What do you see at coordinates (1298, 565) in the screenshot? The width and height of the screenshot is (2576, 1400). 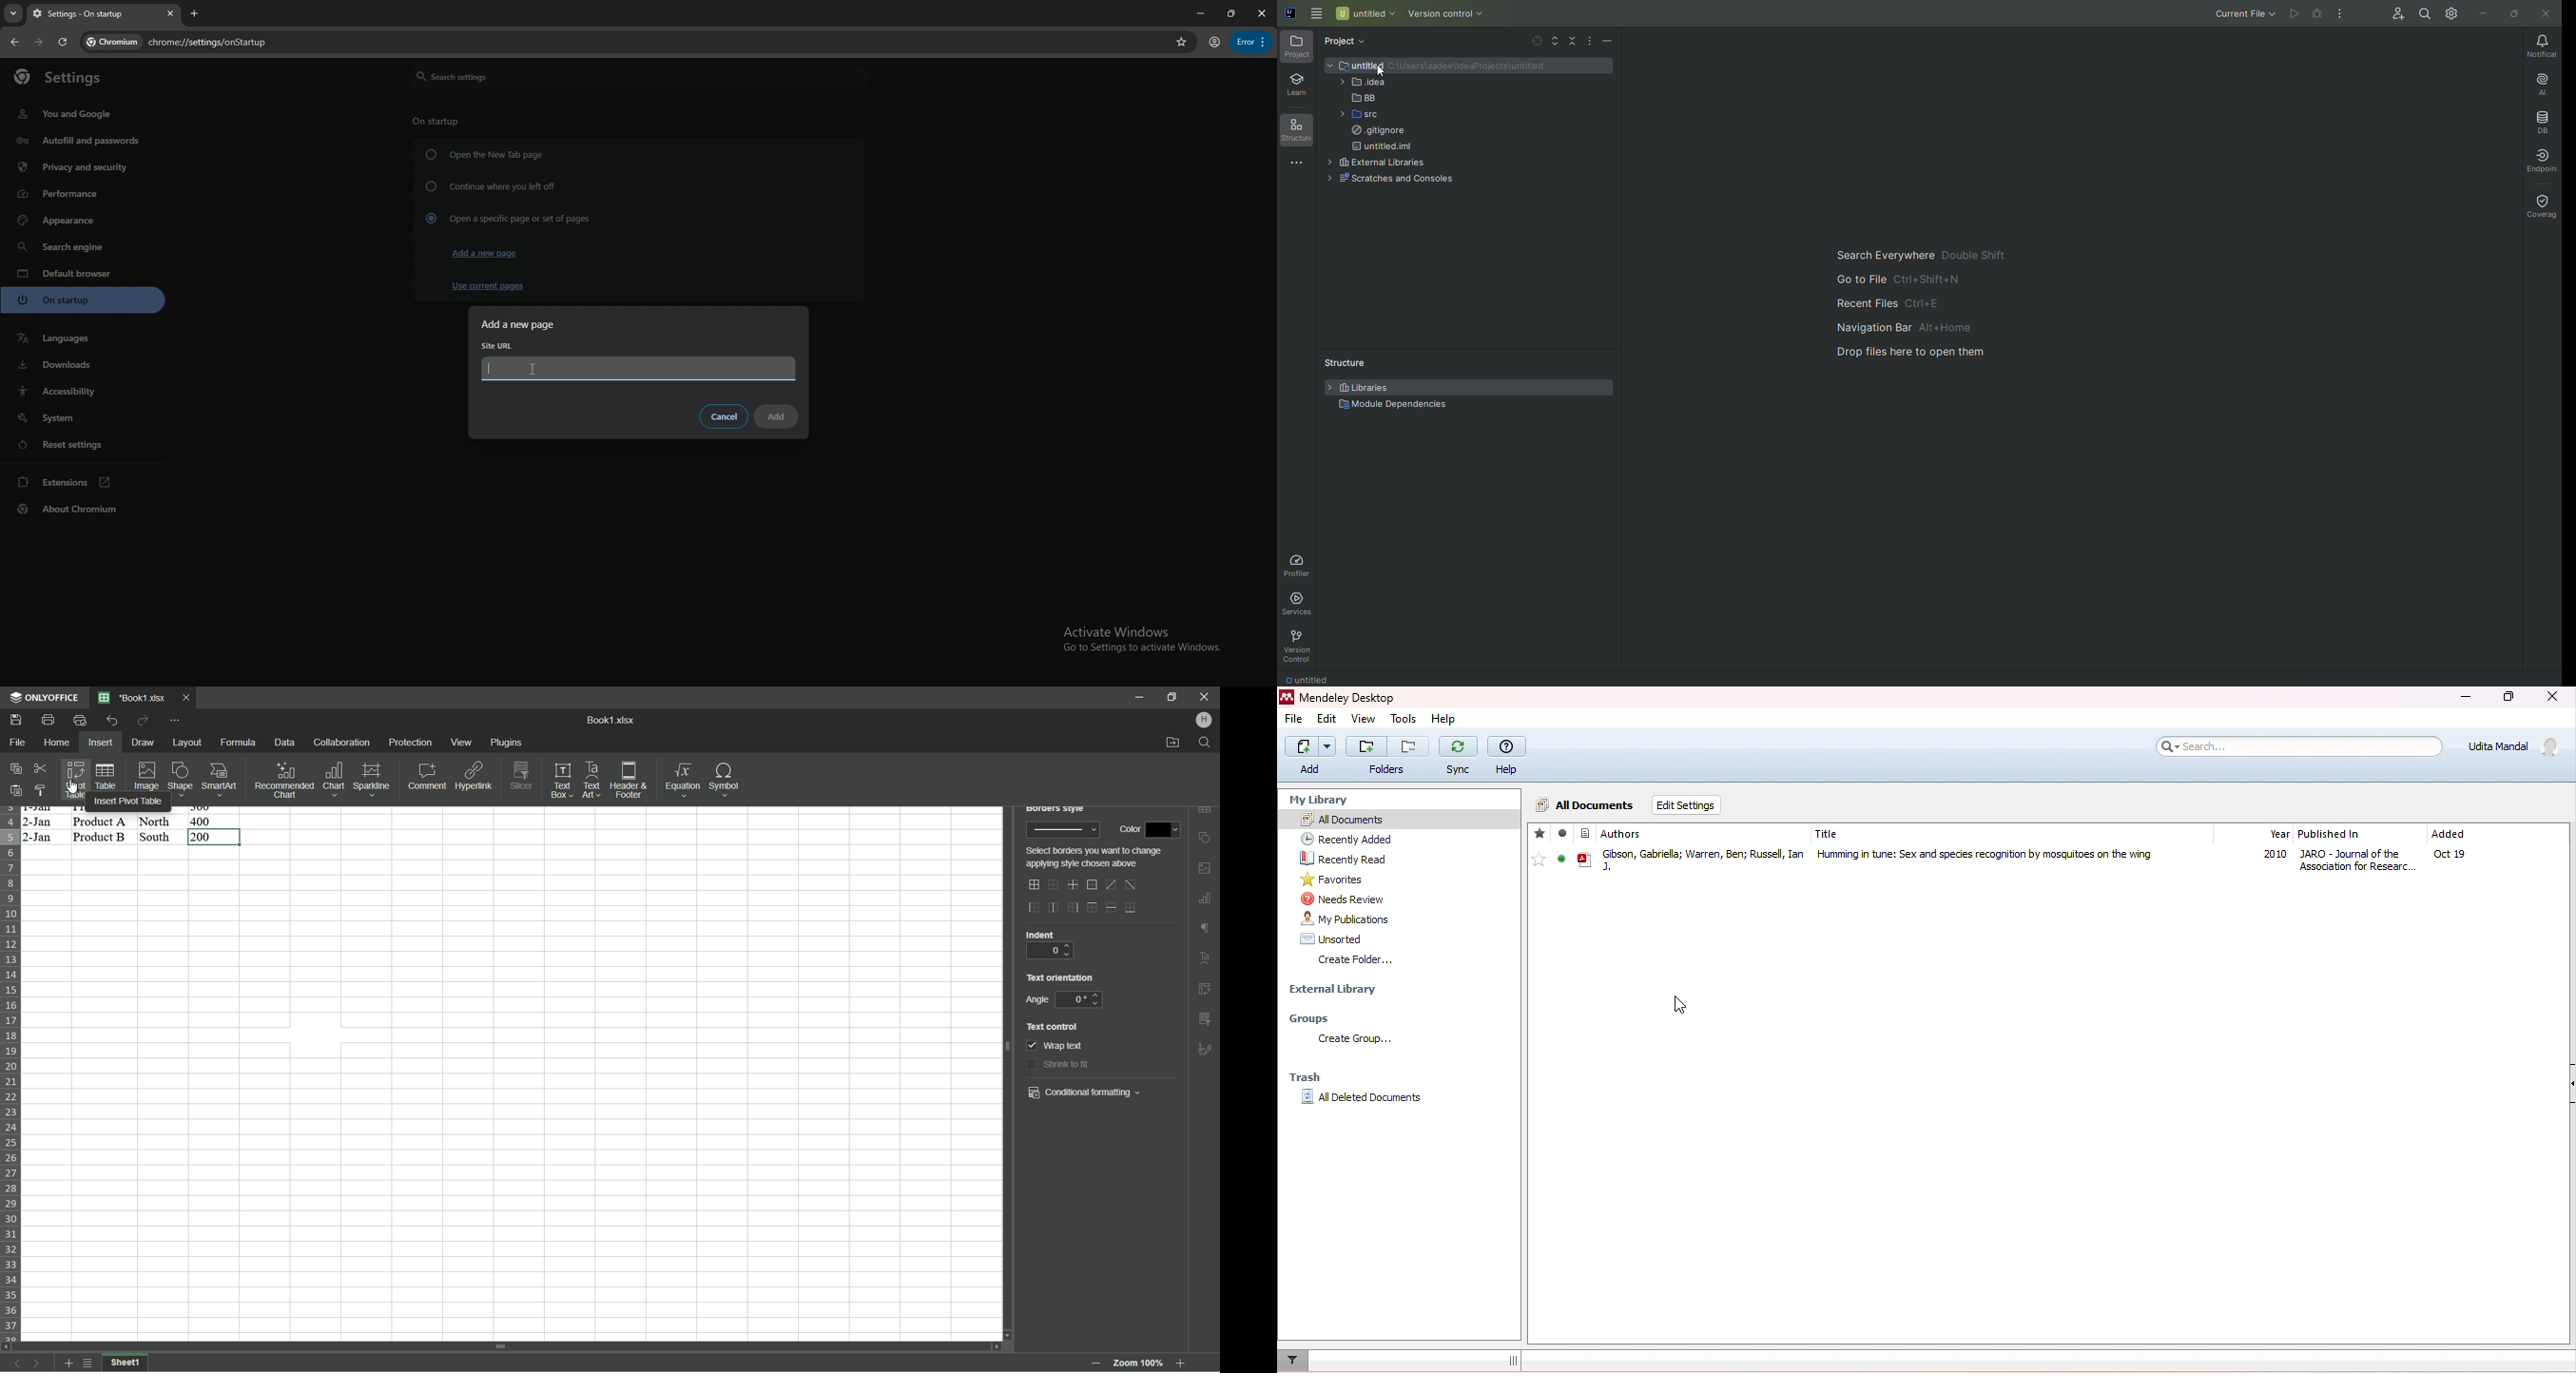 I see `Profiler` at bounding box center [1298, 565].